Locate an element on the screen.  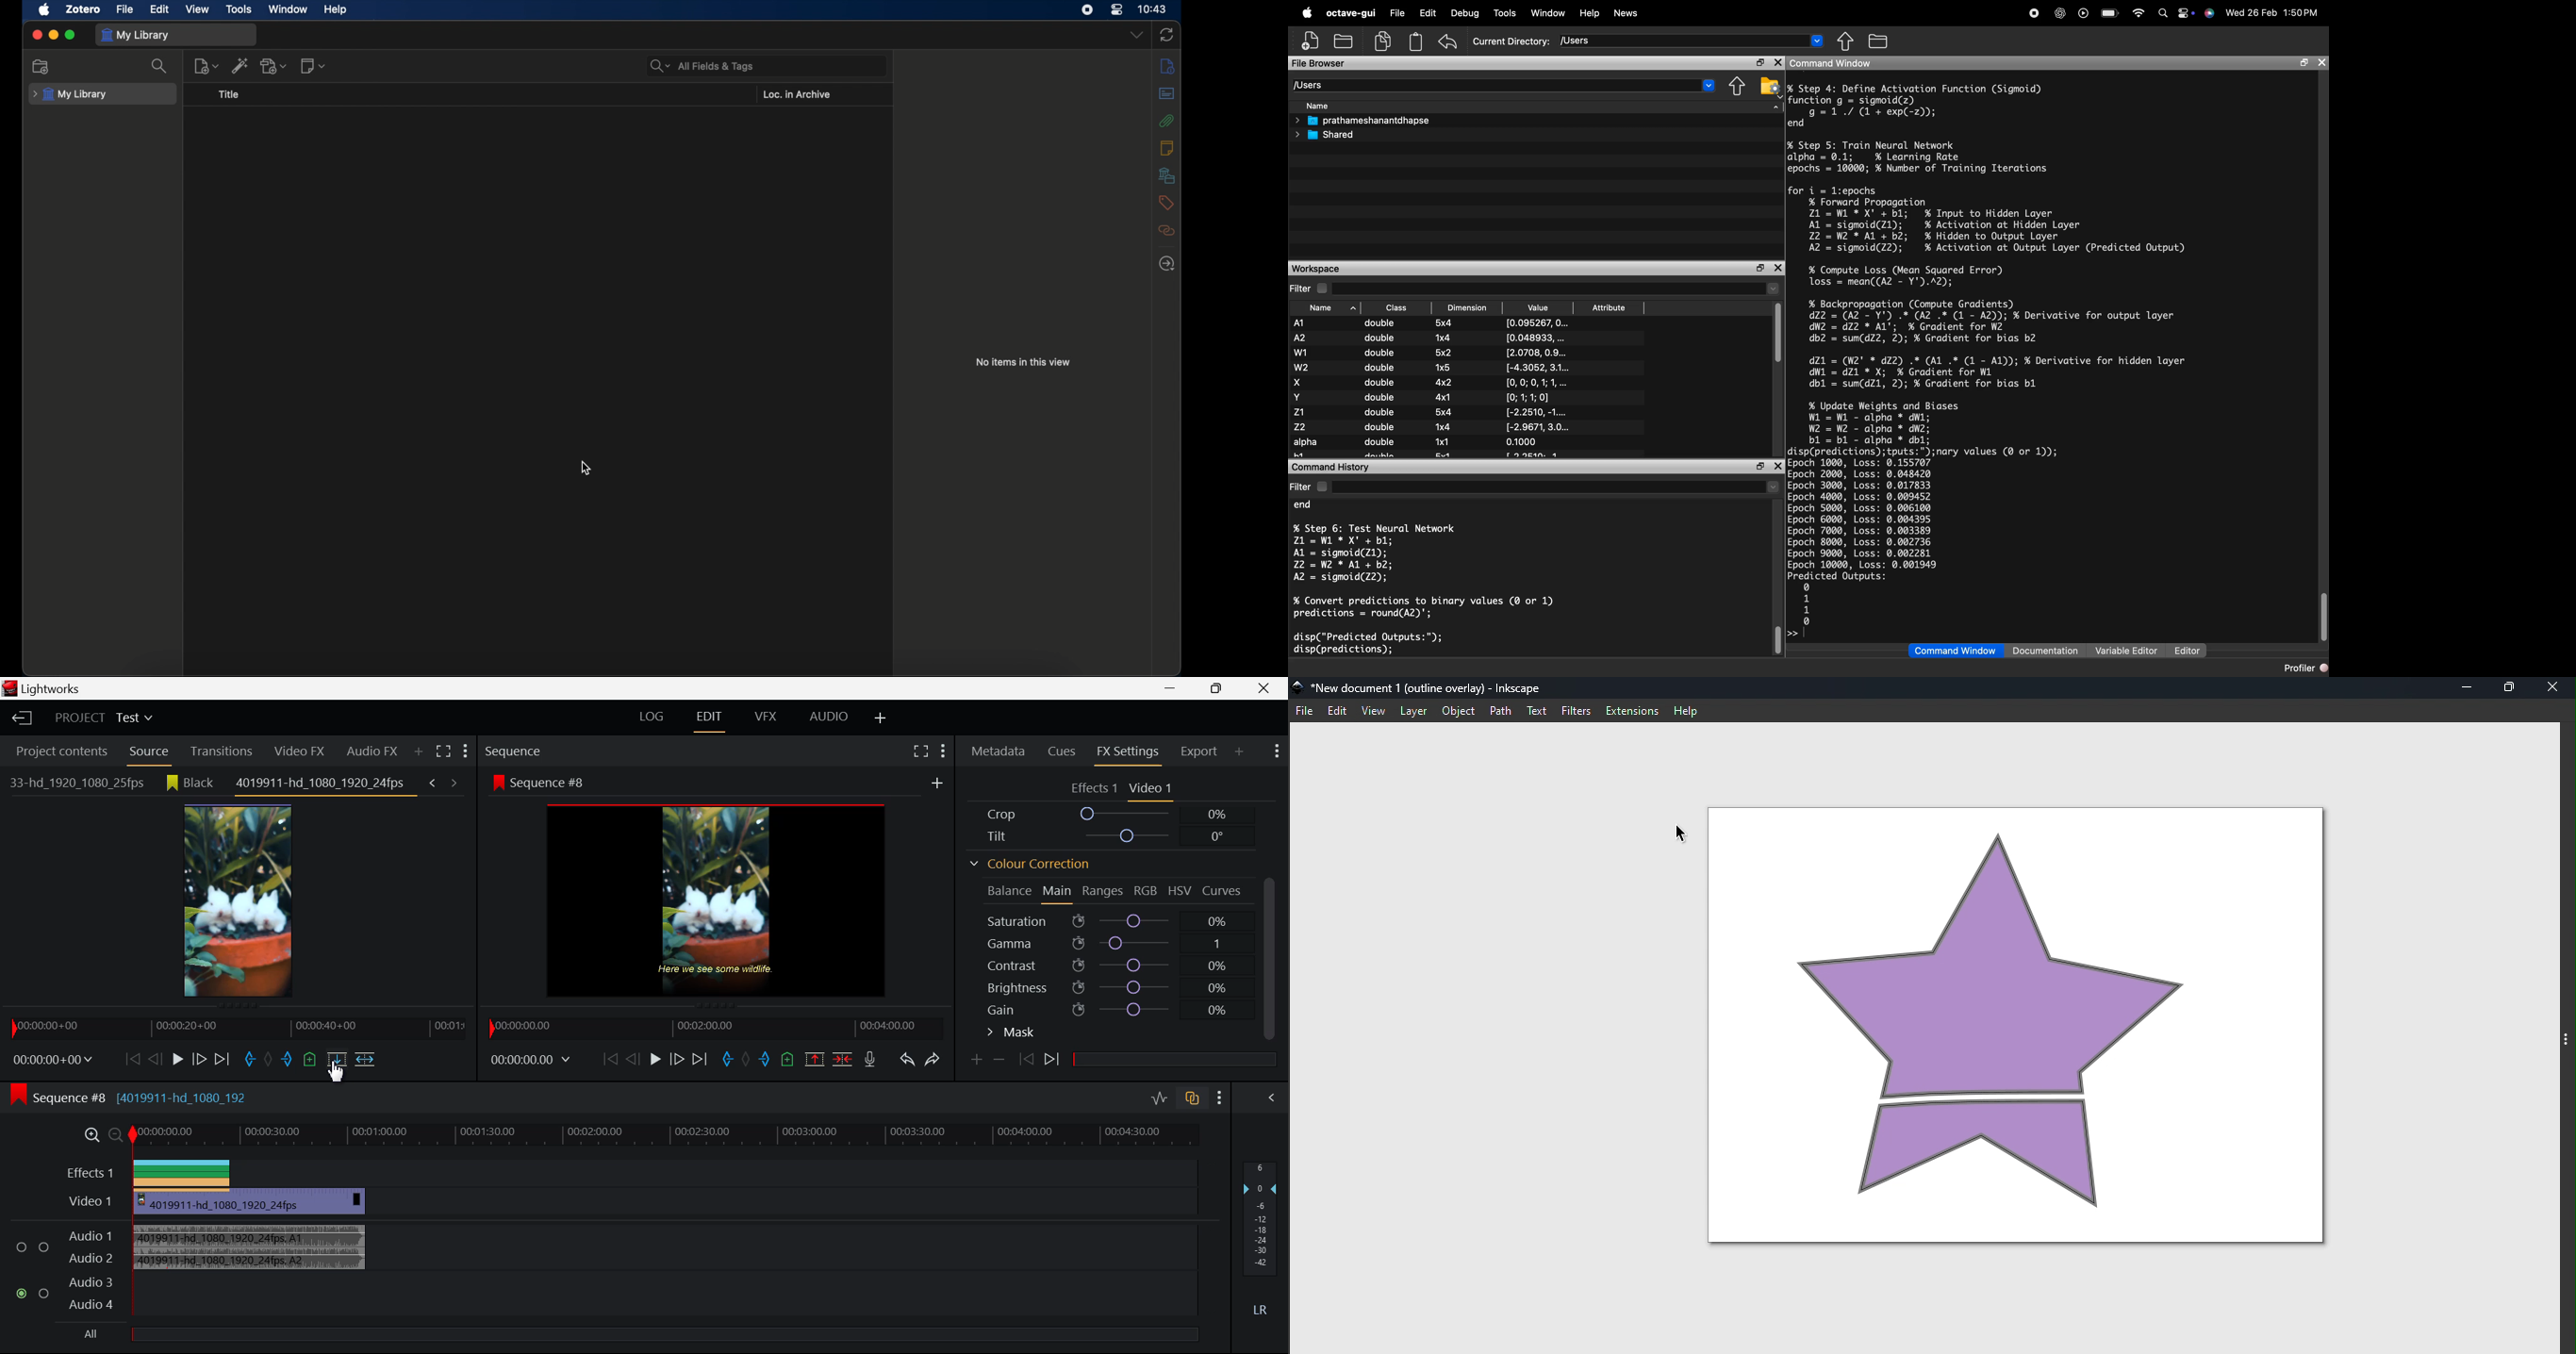
Full Screen is located at coordinates (921, 750).